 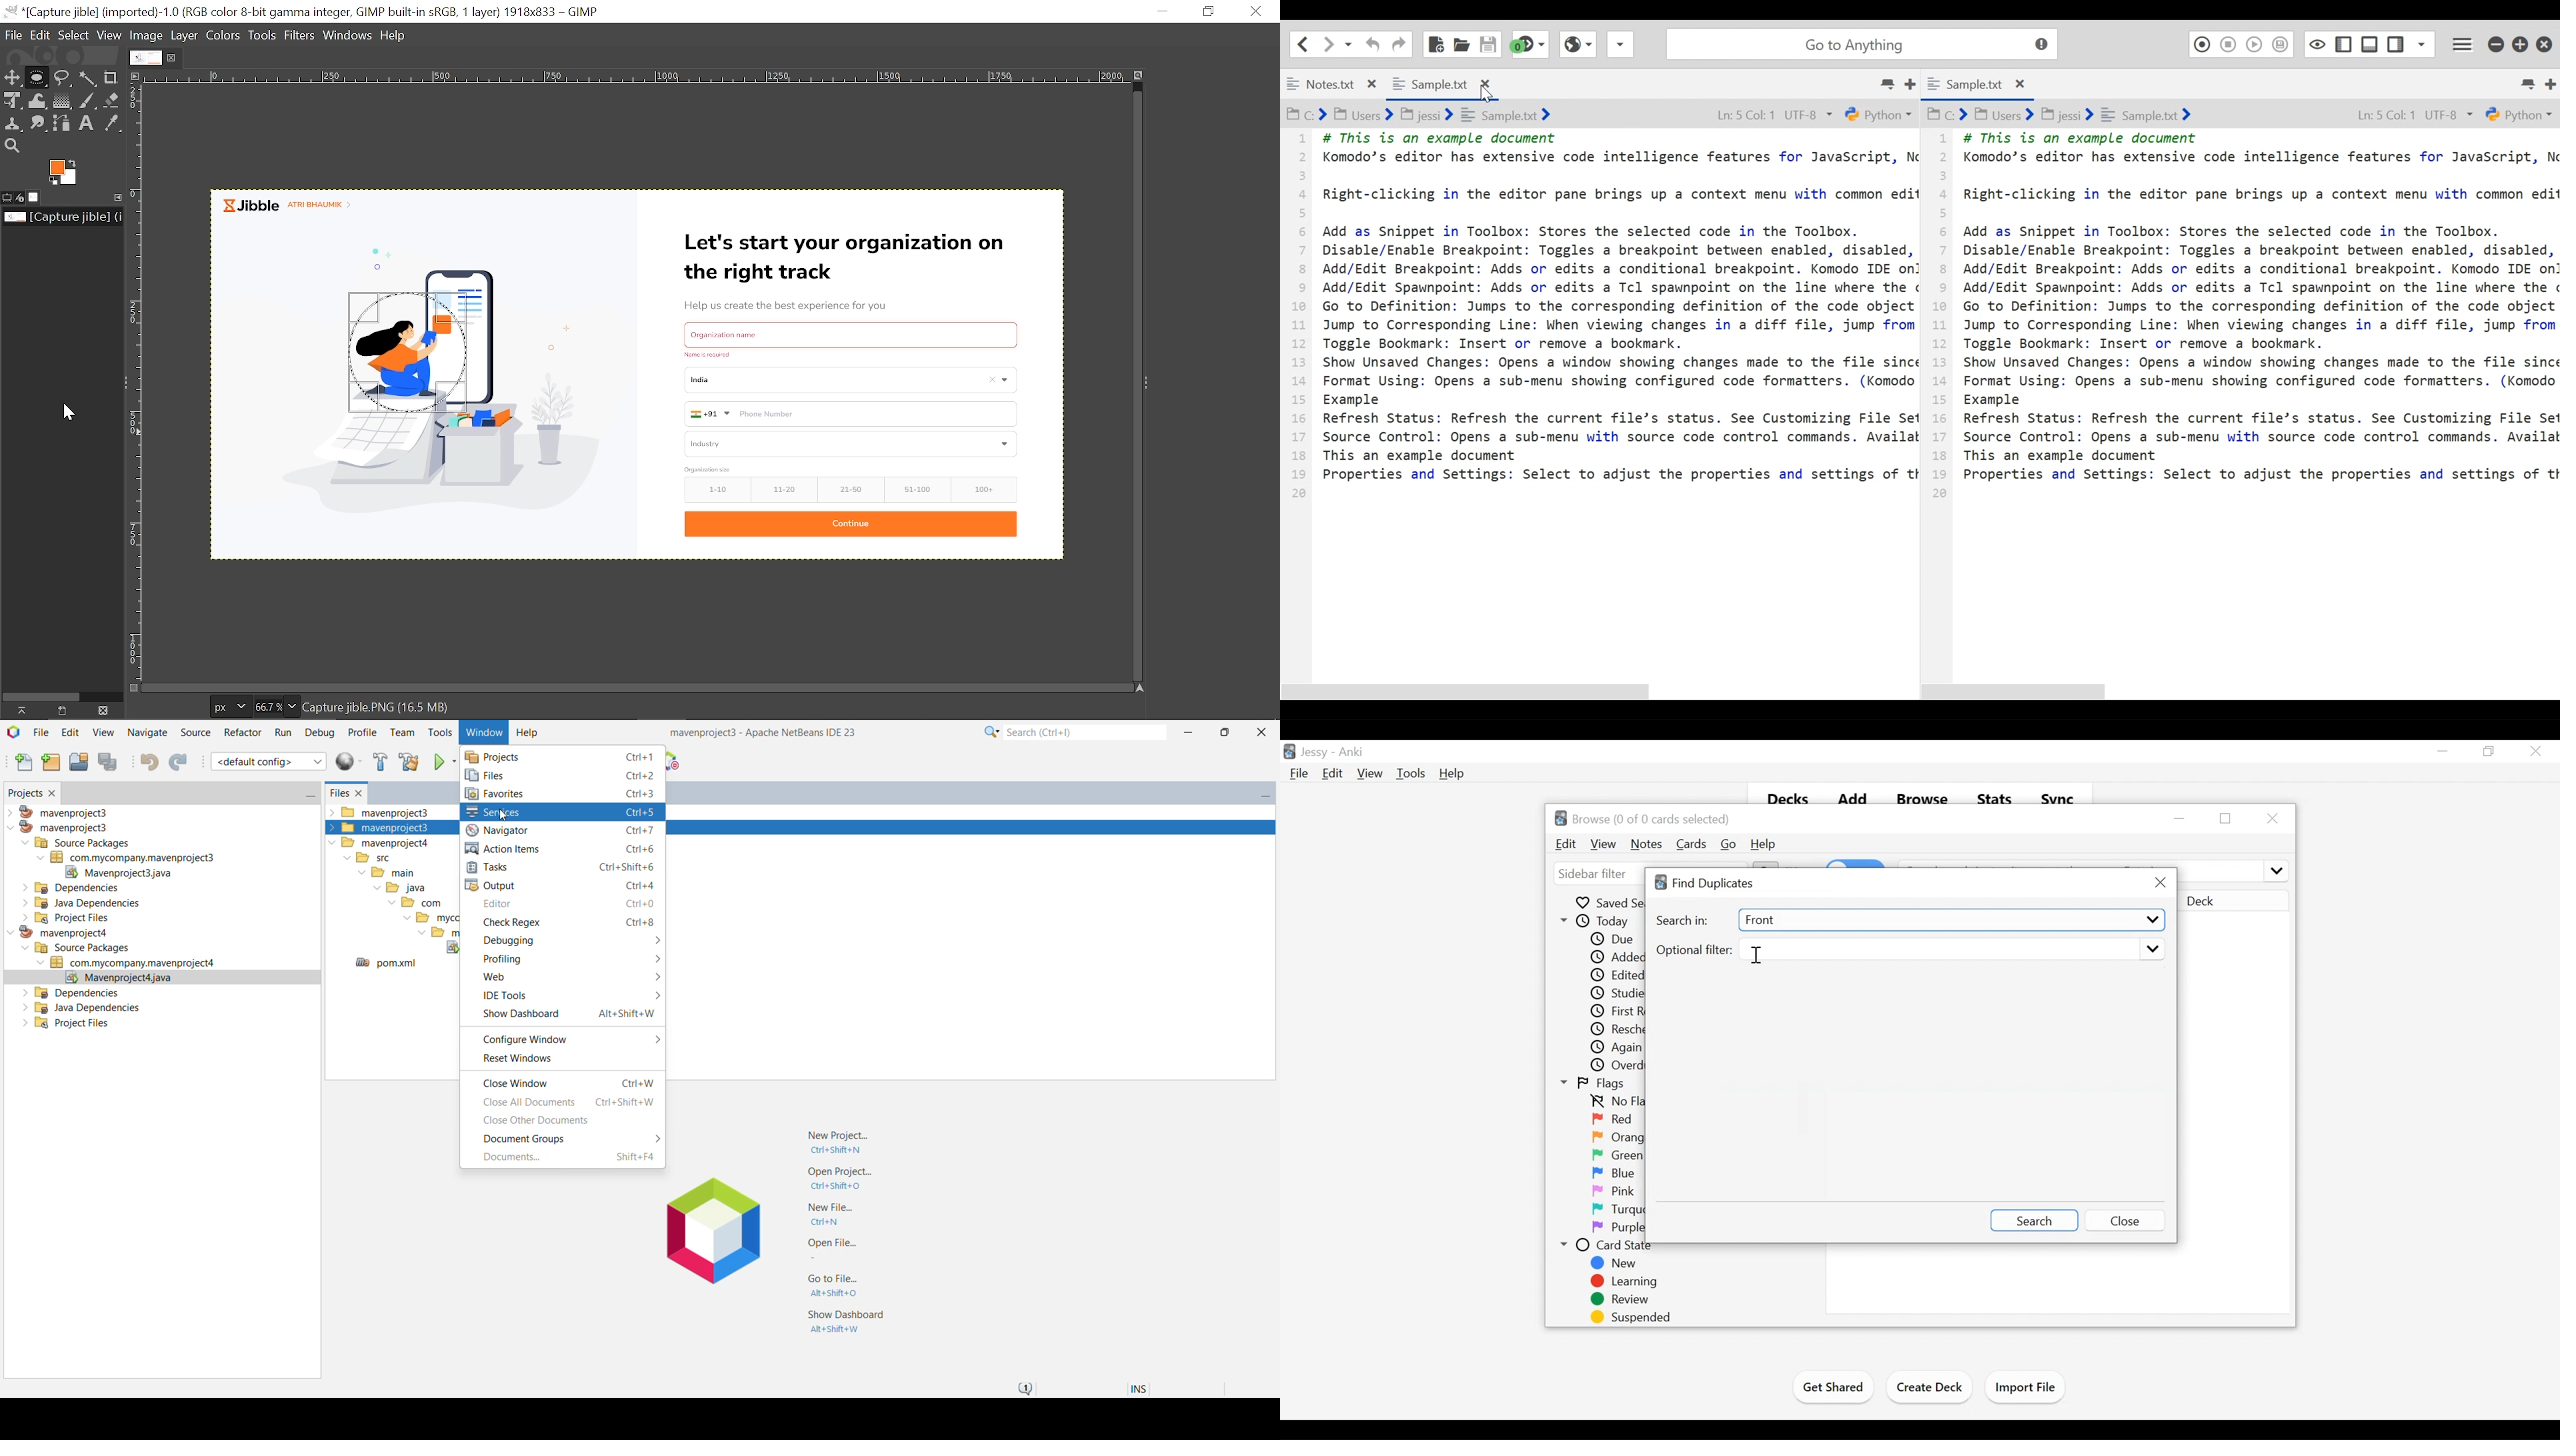 What do you see at coordinates (1593, 1084) in the screenshot?
I see `Flags` at bounding box center [1593, 1084].